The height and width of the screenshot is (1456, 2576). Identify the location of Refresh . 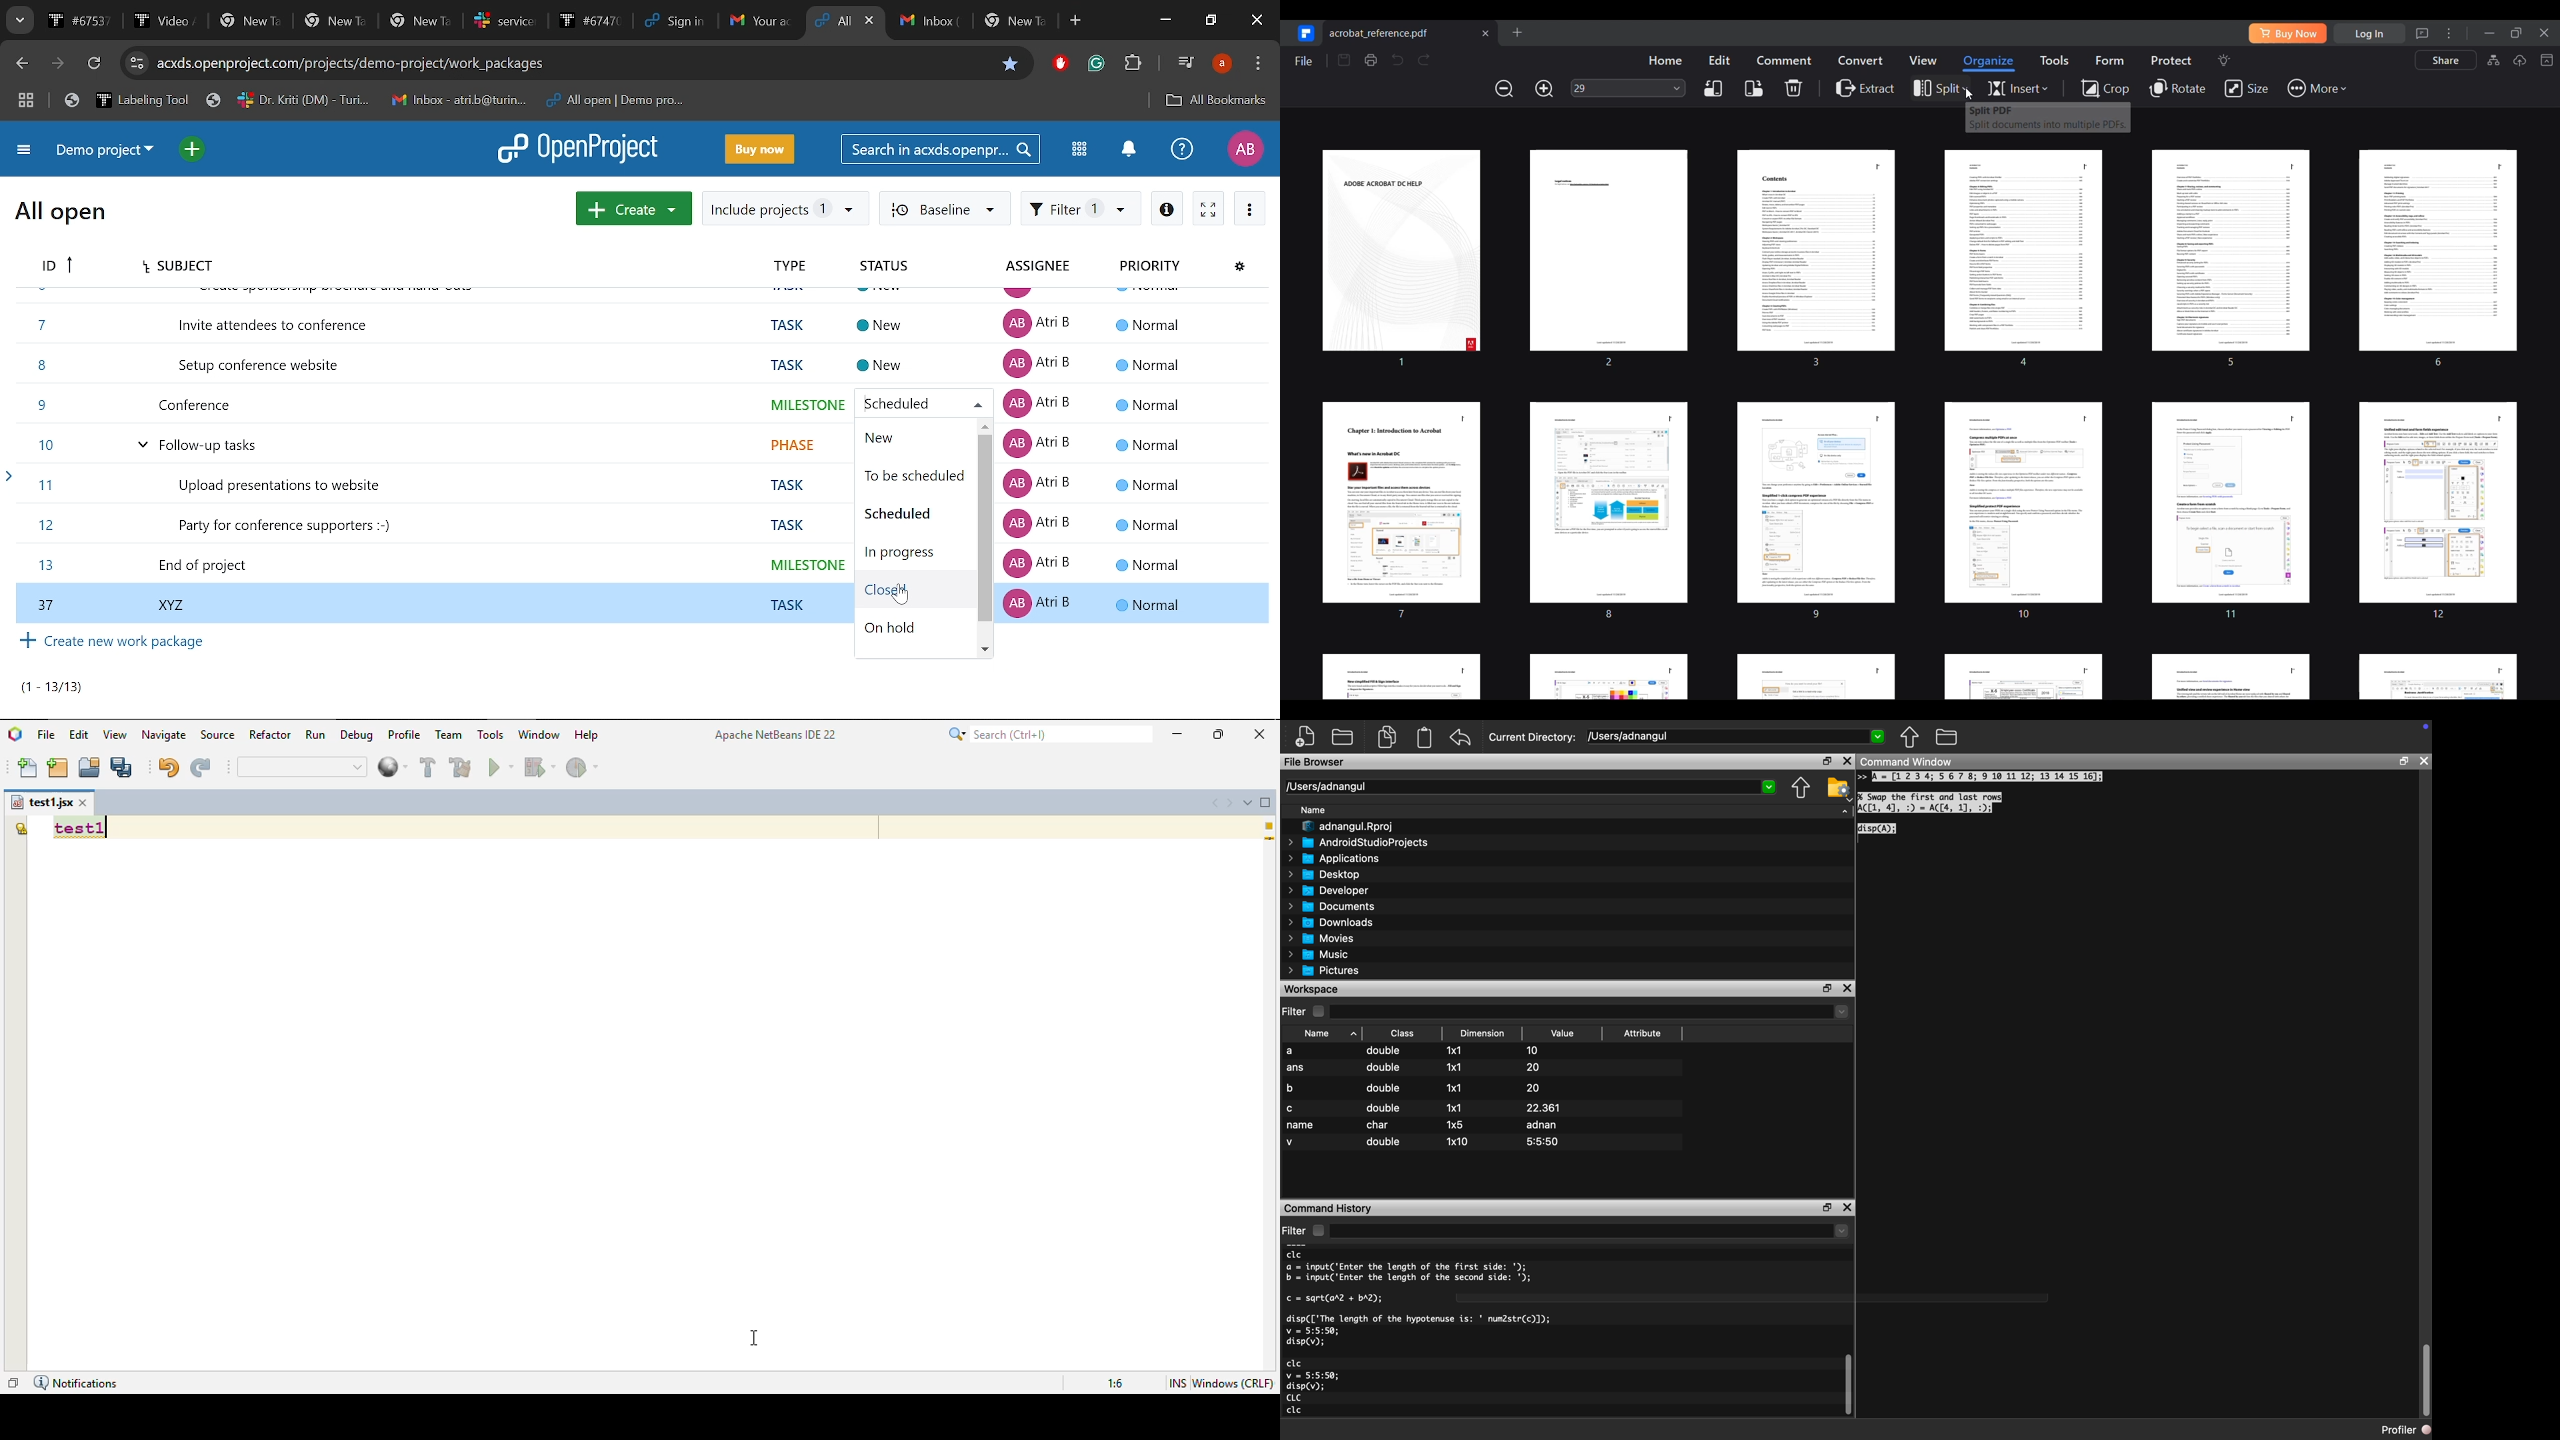
(96, 64).